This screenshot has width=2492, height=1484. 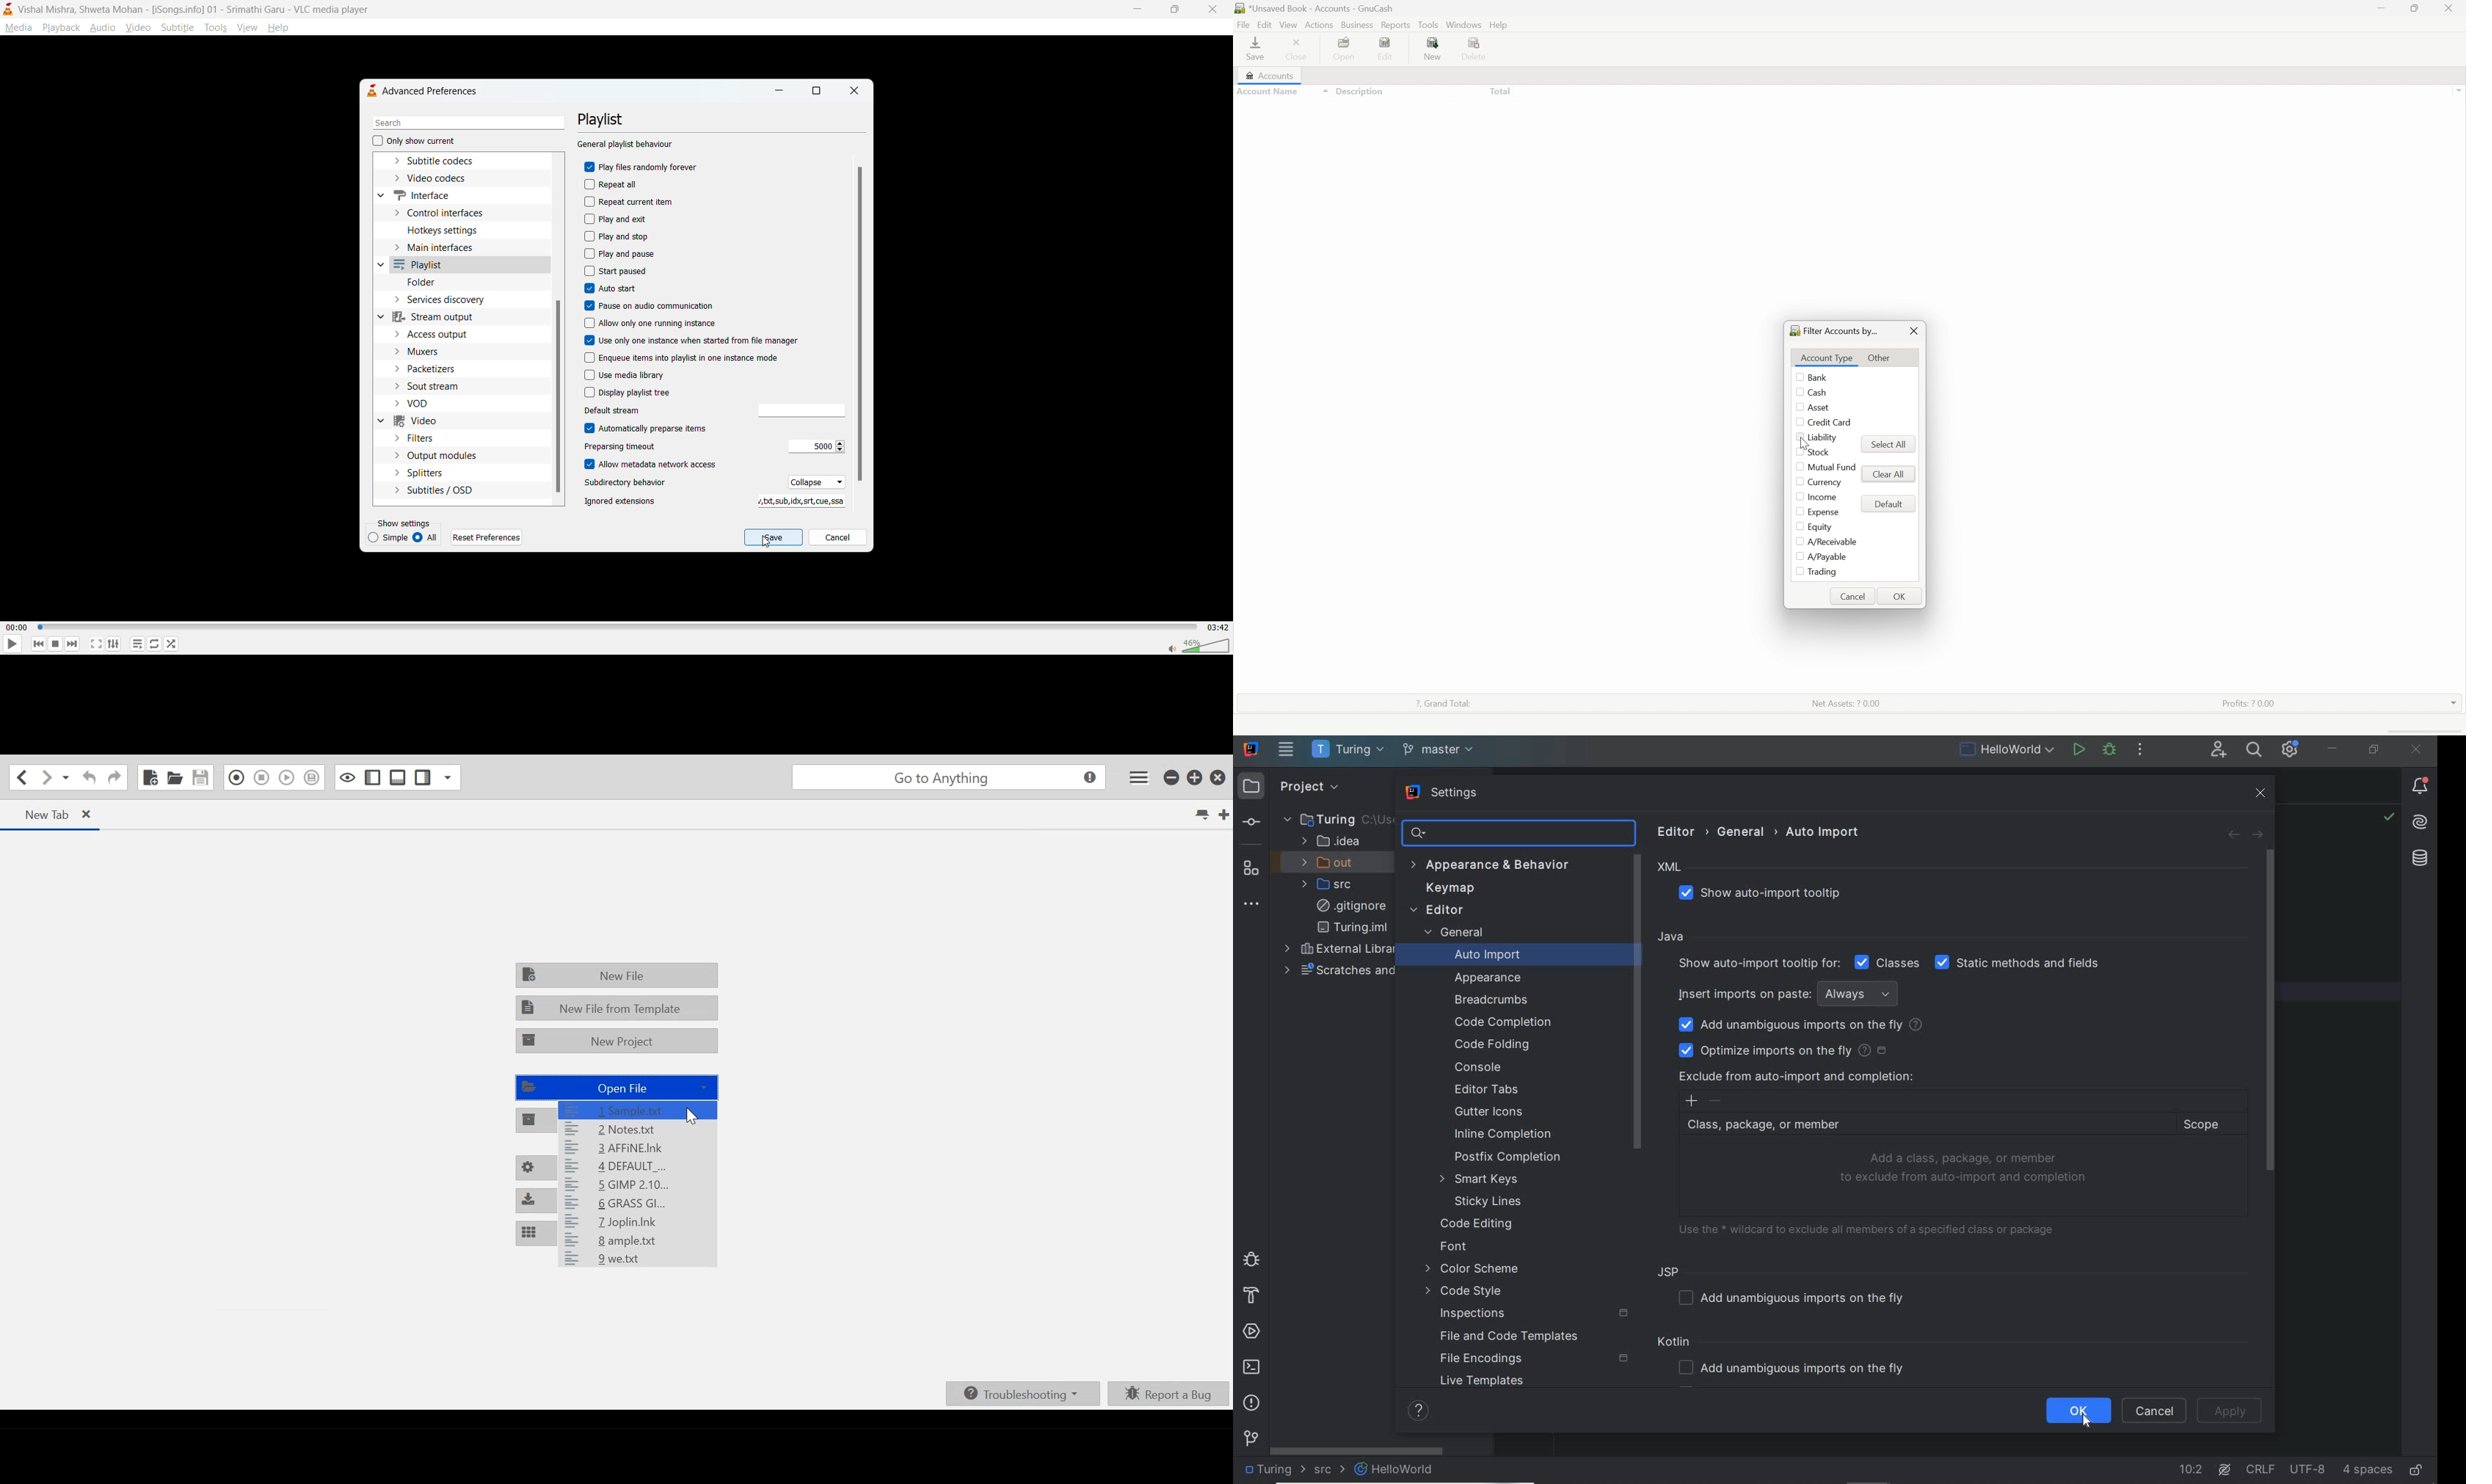 I want to click on Checkbox, so click(x=1798, y=393).